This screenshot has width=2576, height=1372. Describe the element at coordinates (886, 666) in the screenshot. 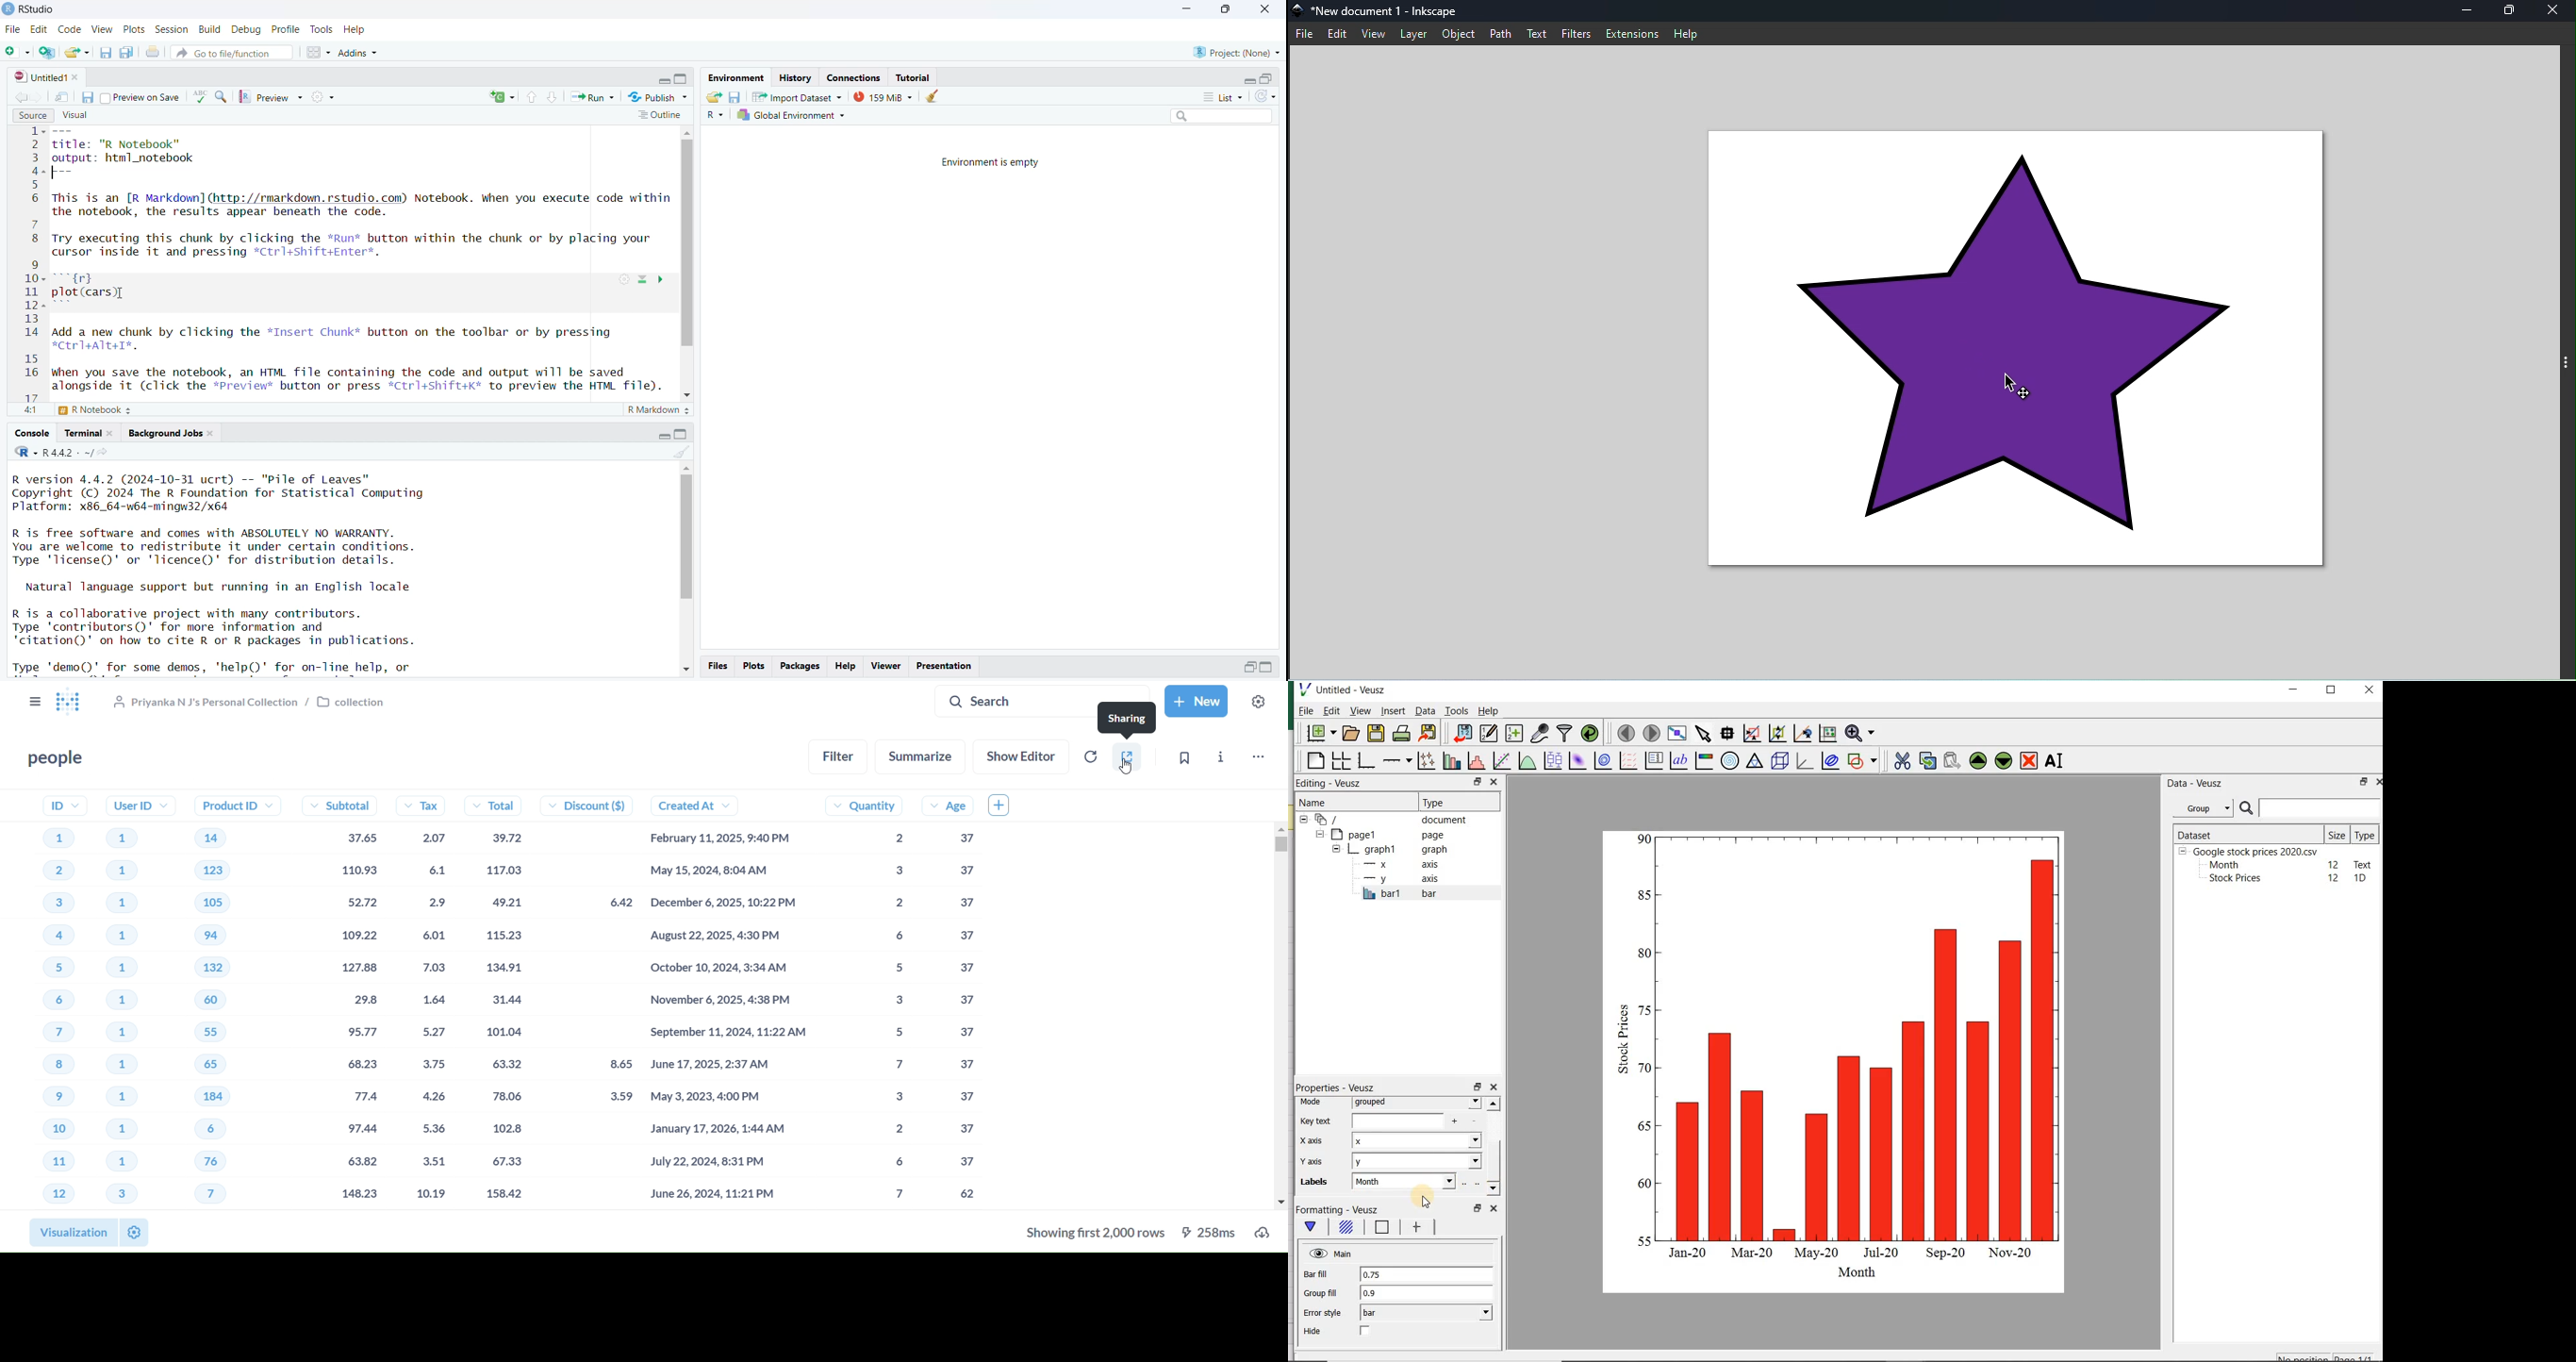

I see `viewer` at that location.